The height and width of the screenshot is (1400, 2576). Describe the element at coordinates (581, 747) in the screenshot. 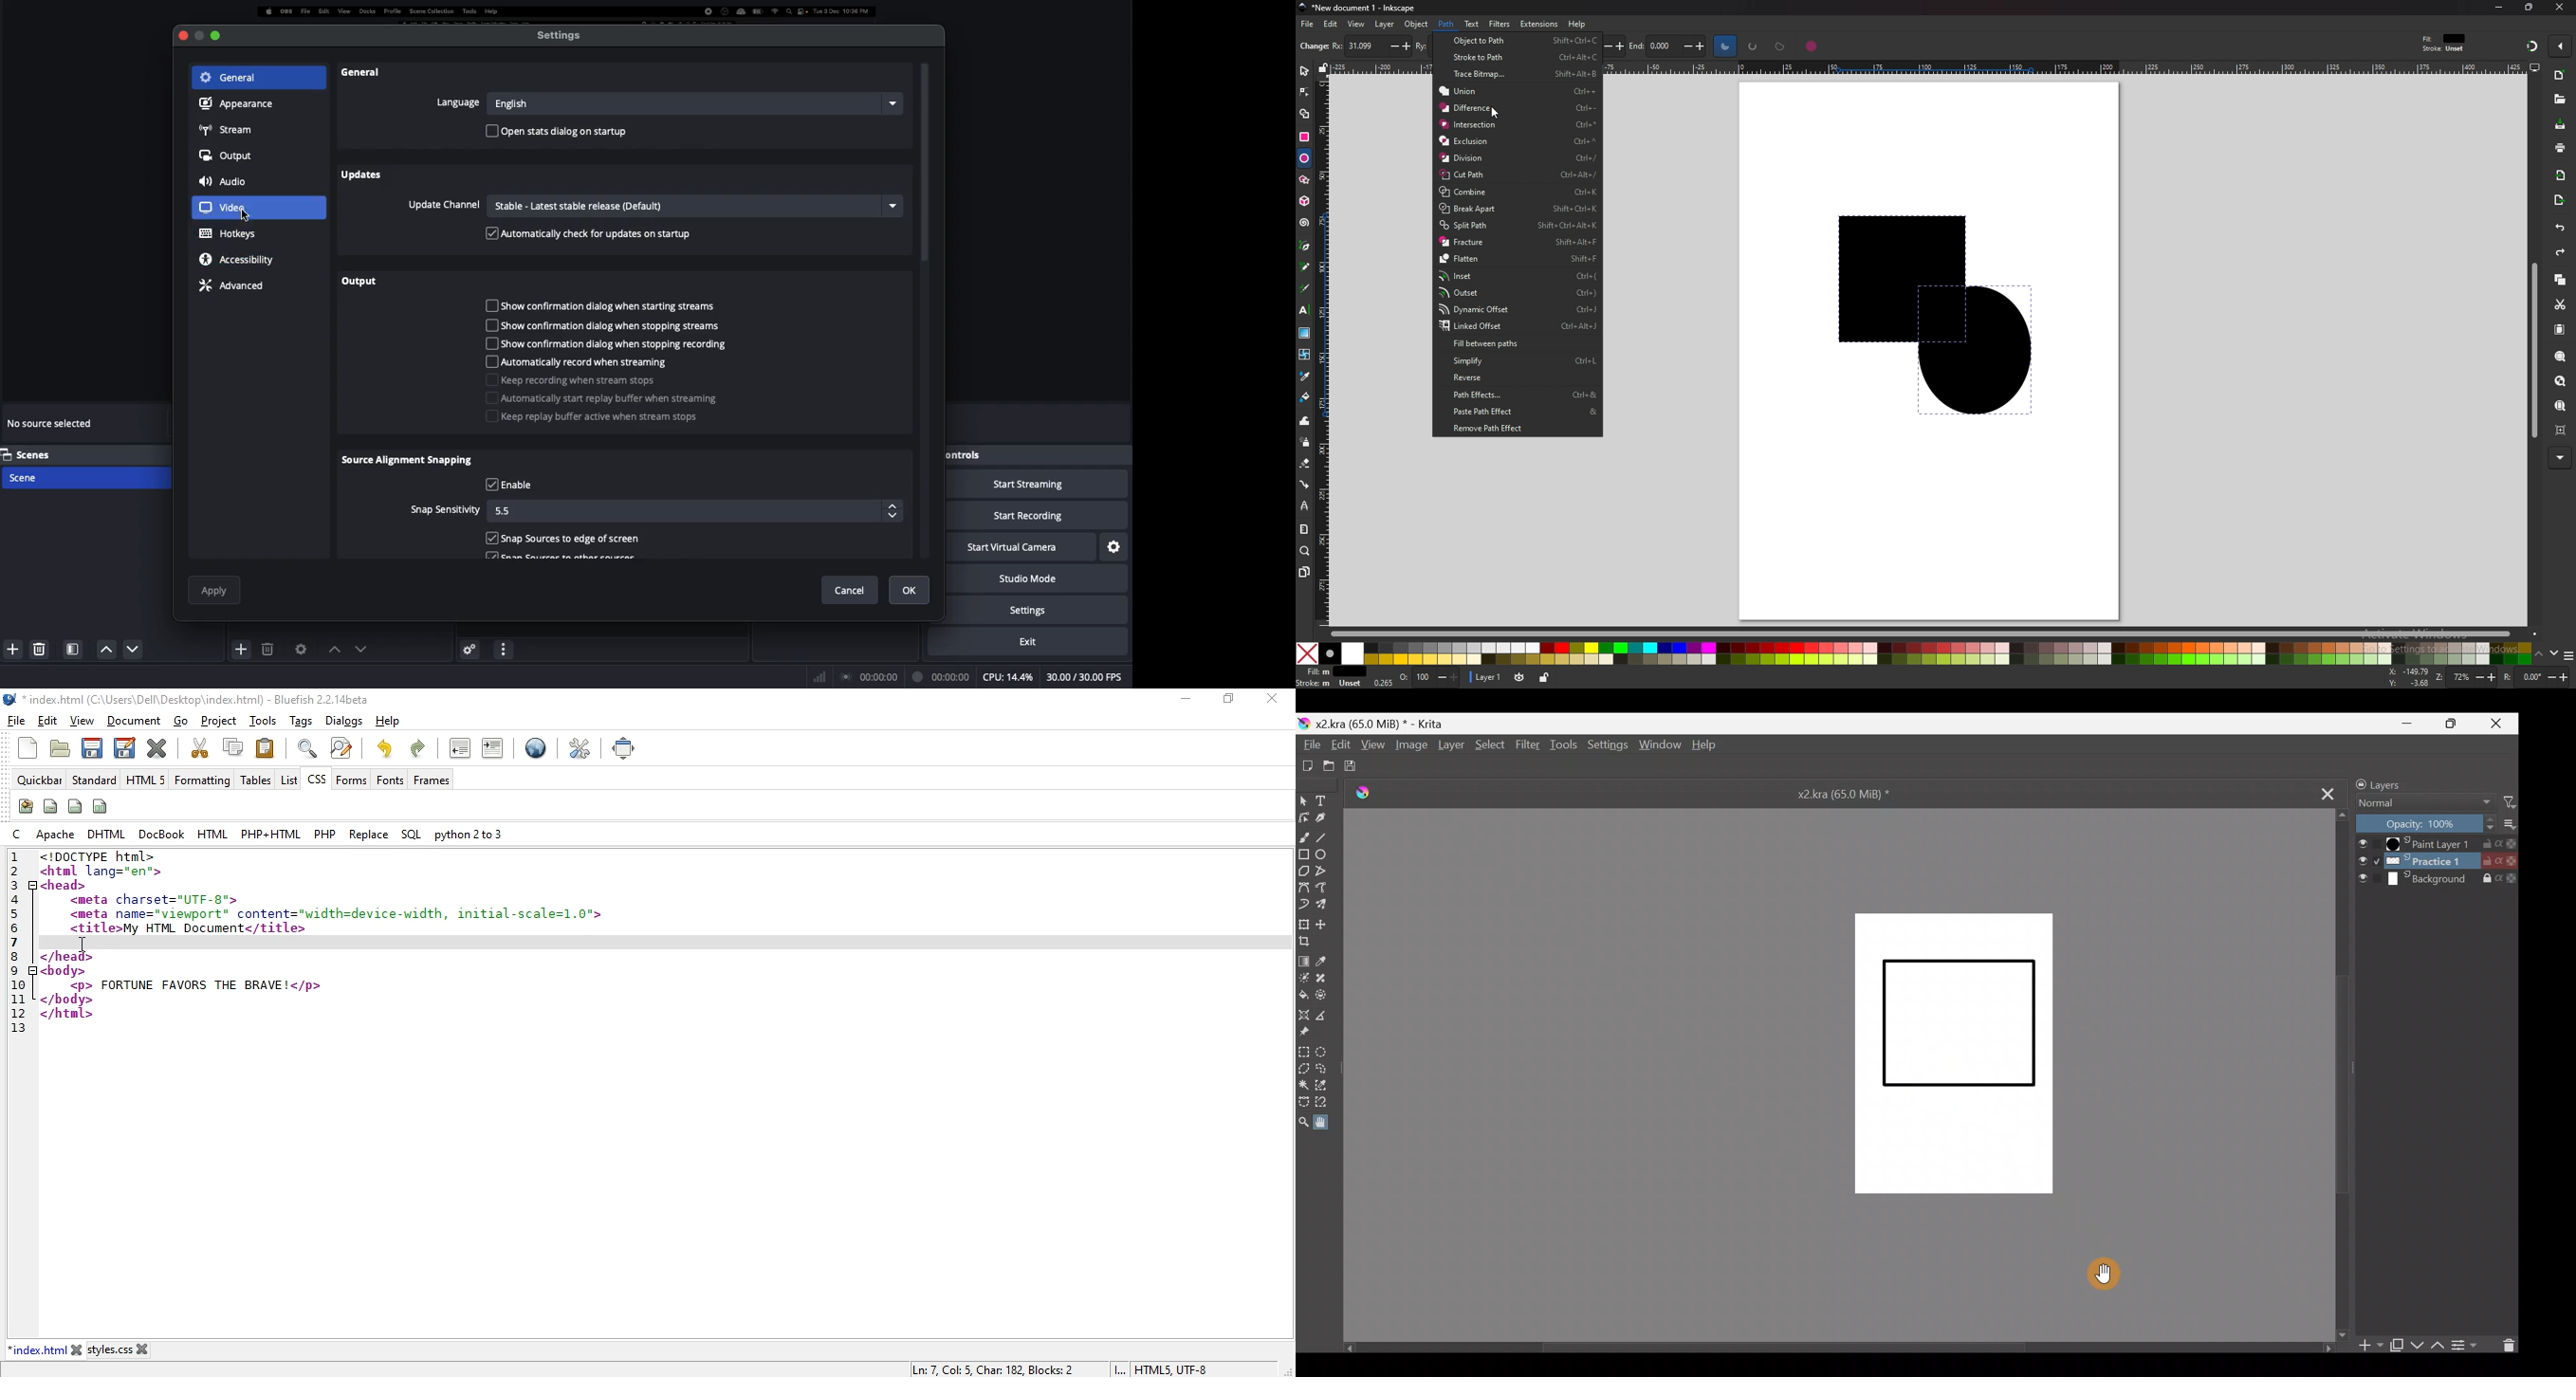

I see `edit preferences` at that location.